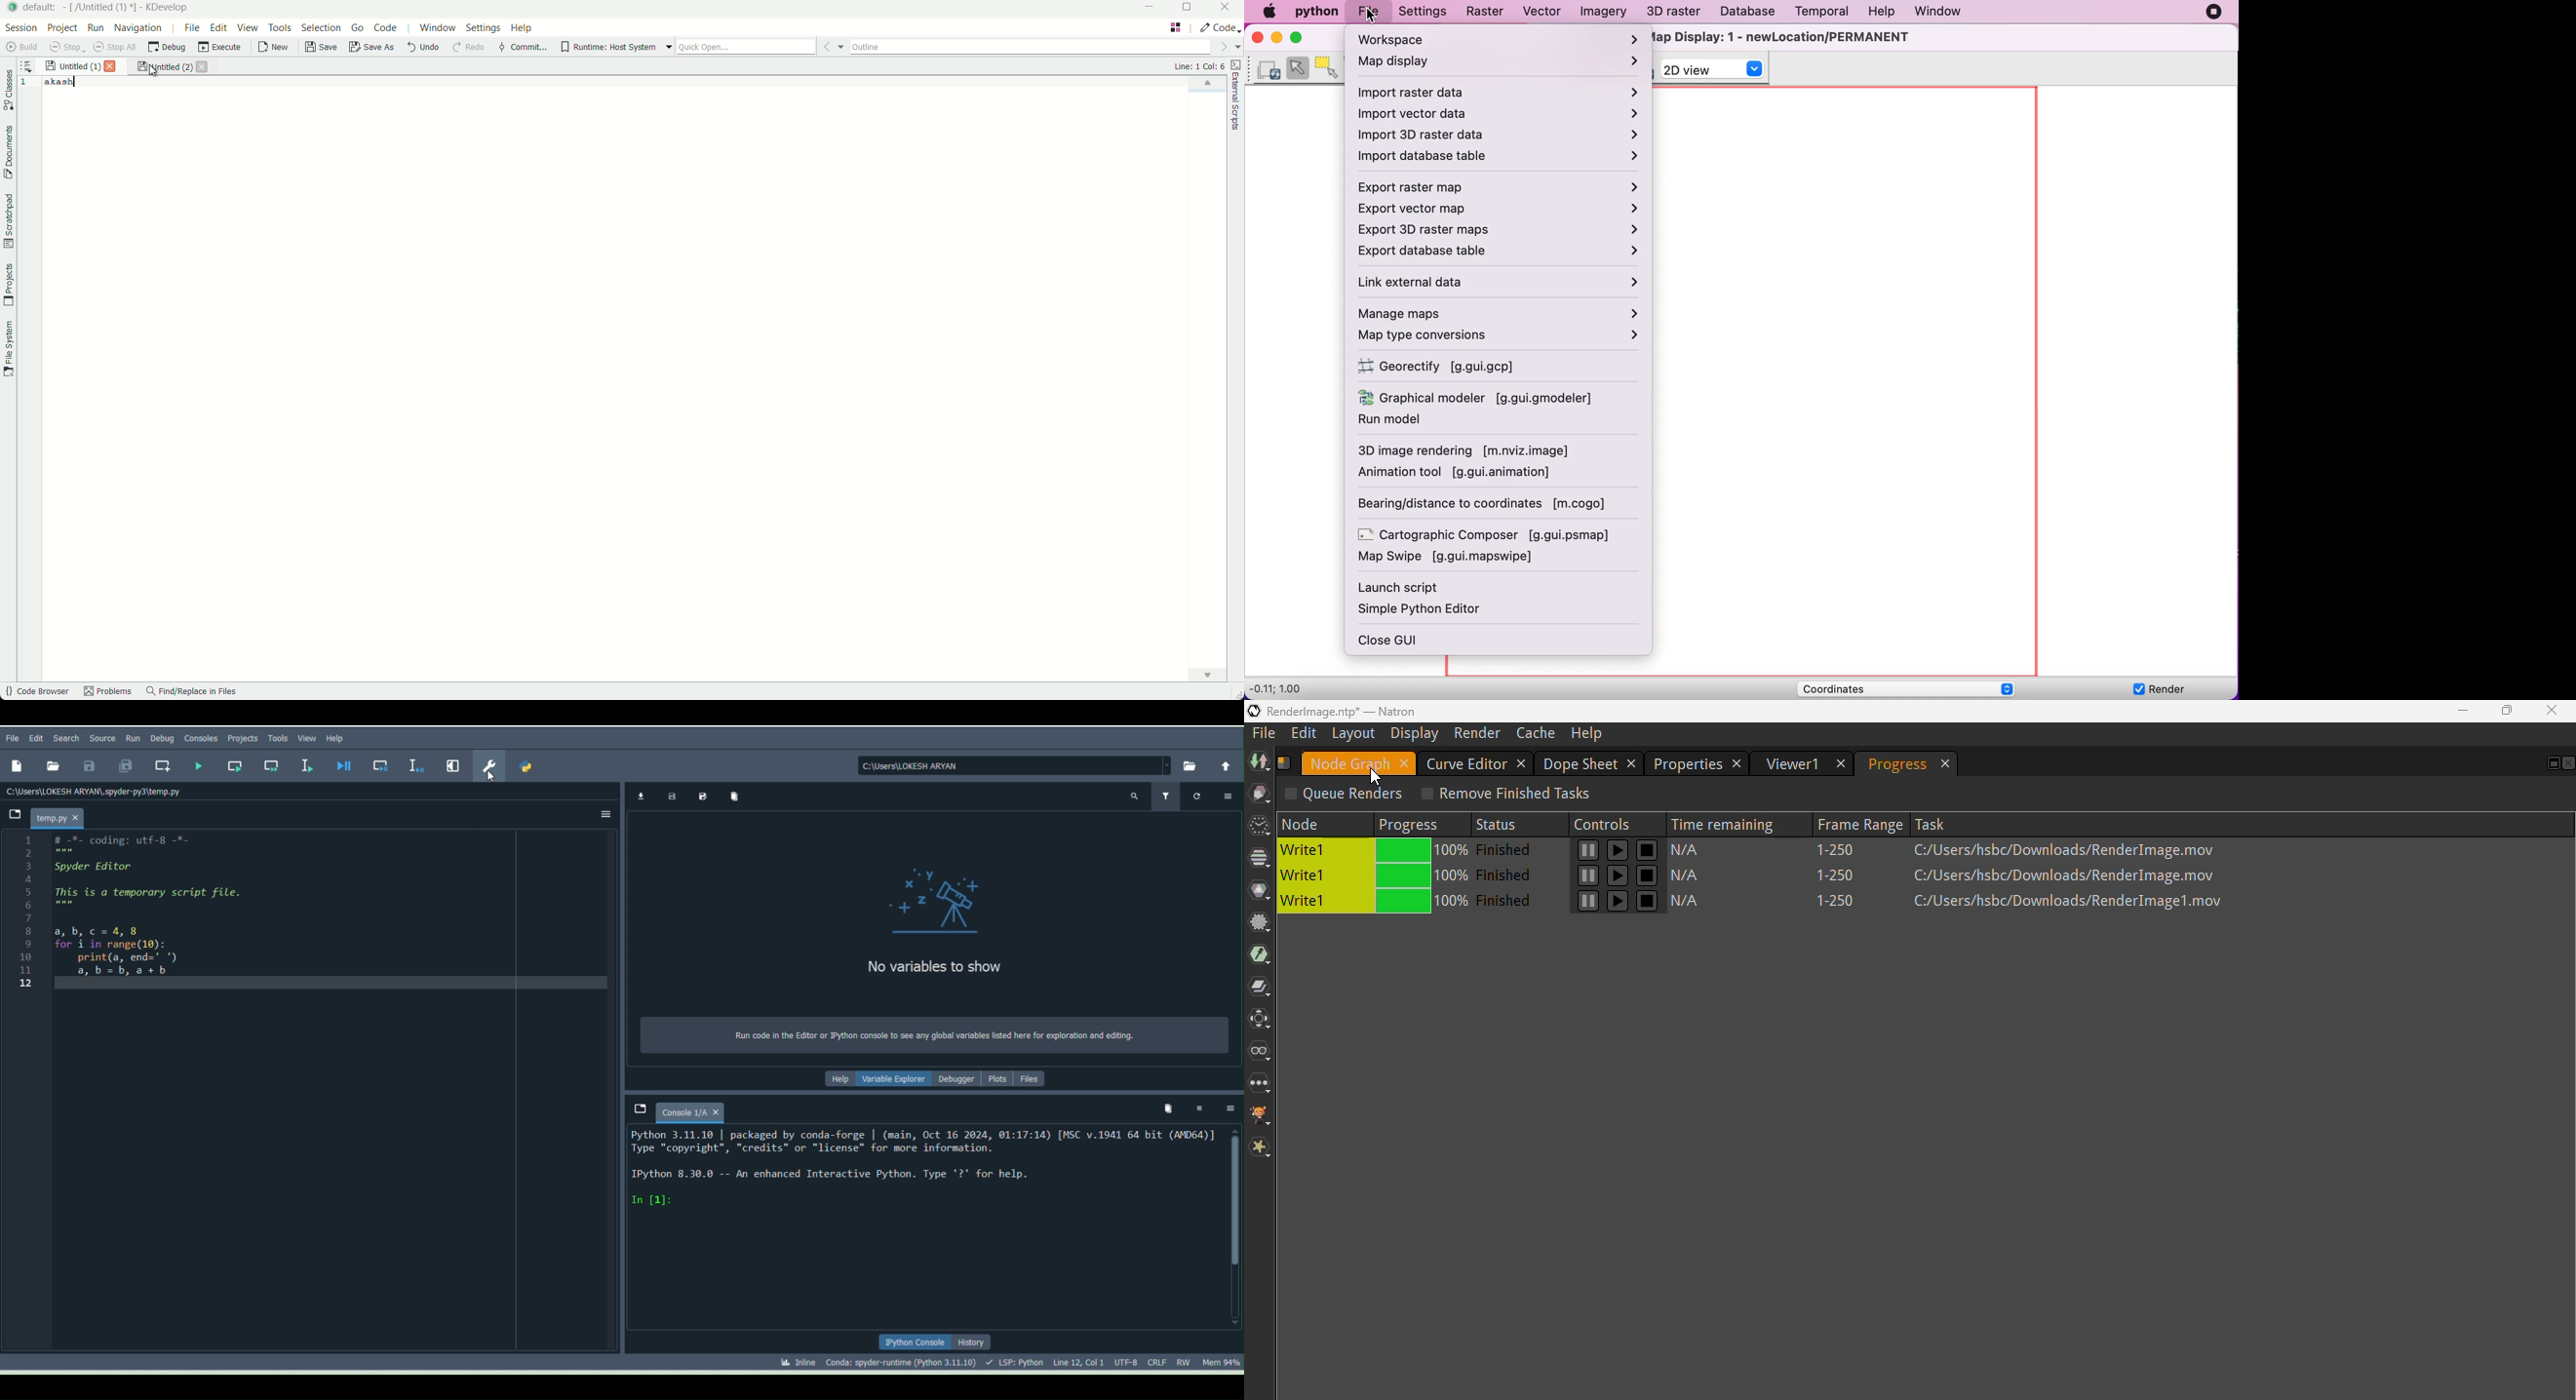  Describe the element at coordinates (937, 1031) in the screenshot. I see `Text` at that location.